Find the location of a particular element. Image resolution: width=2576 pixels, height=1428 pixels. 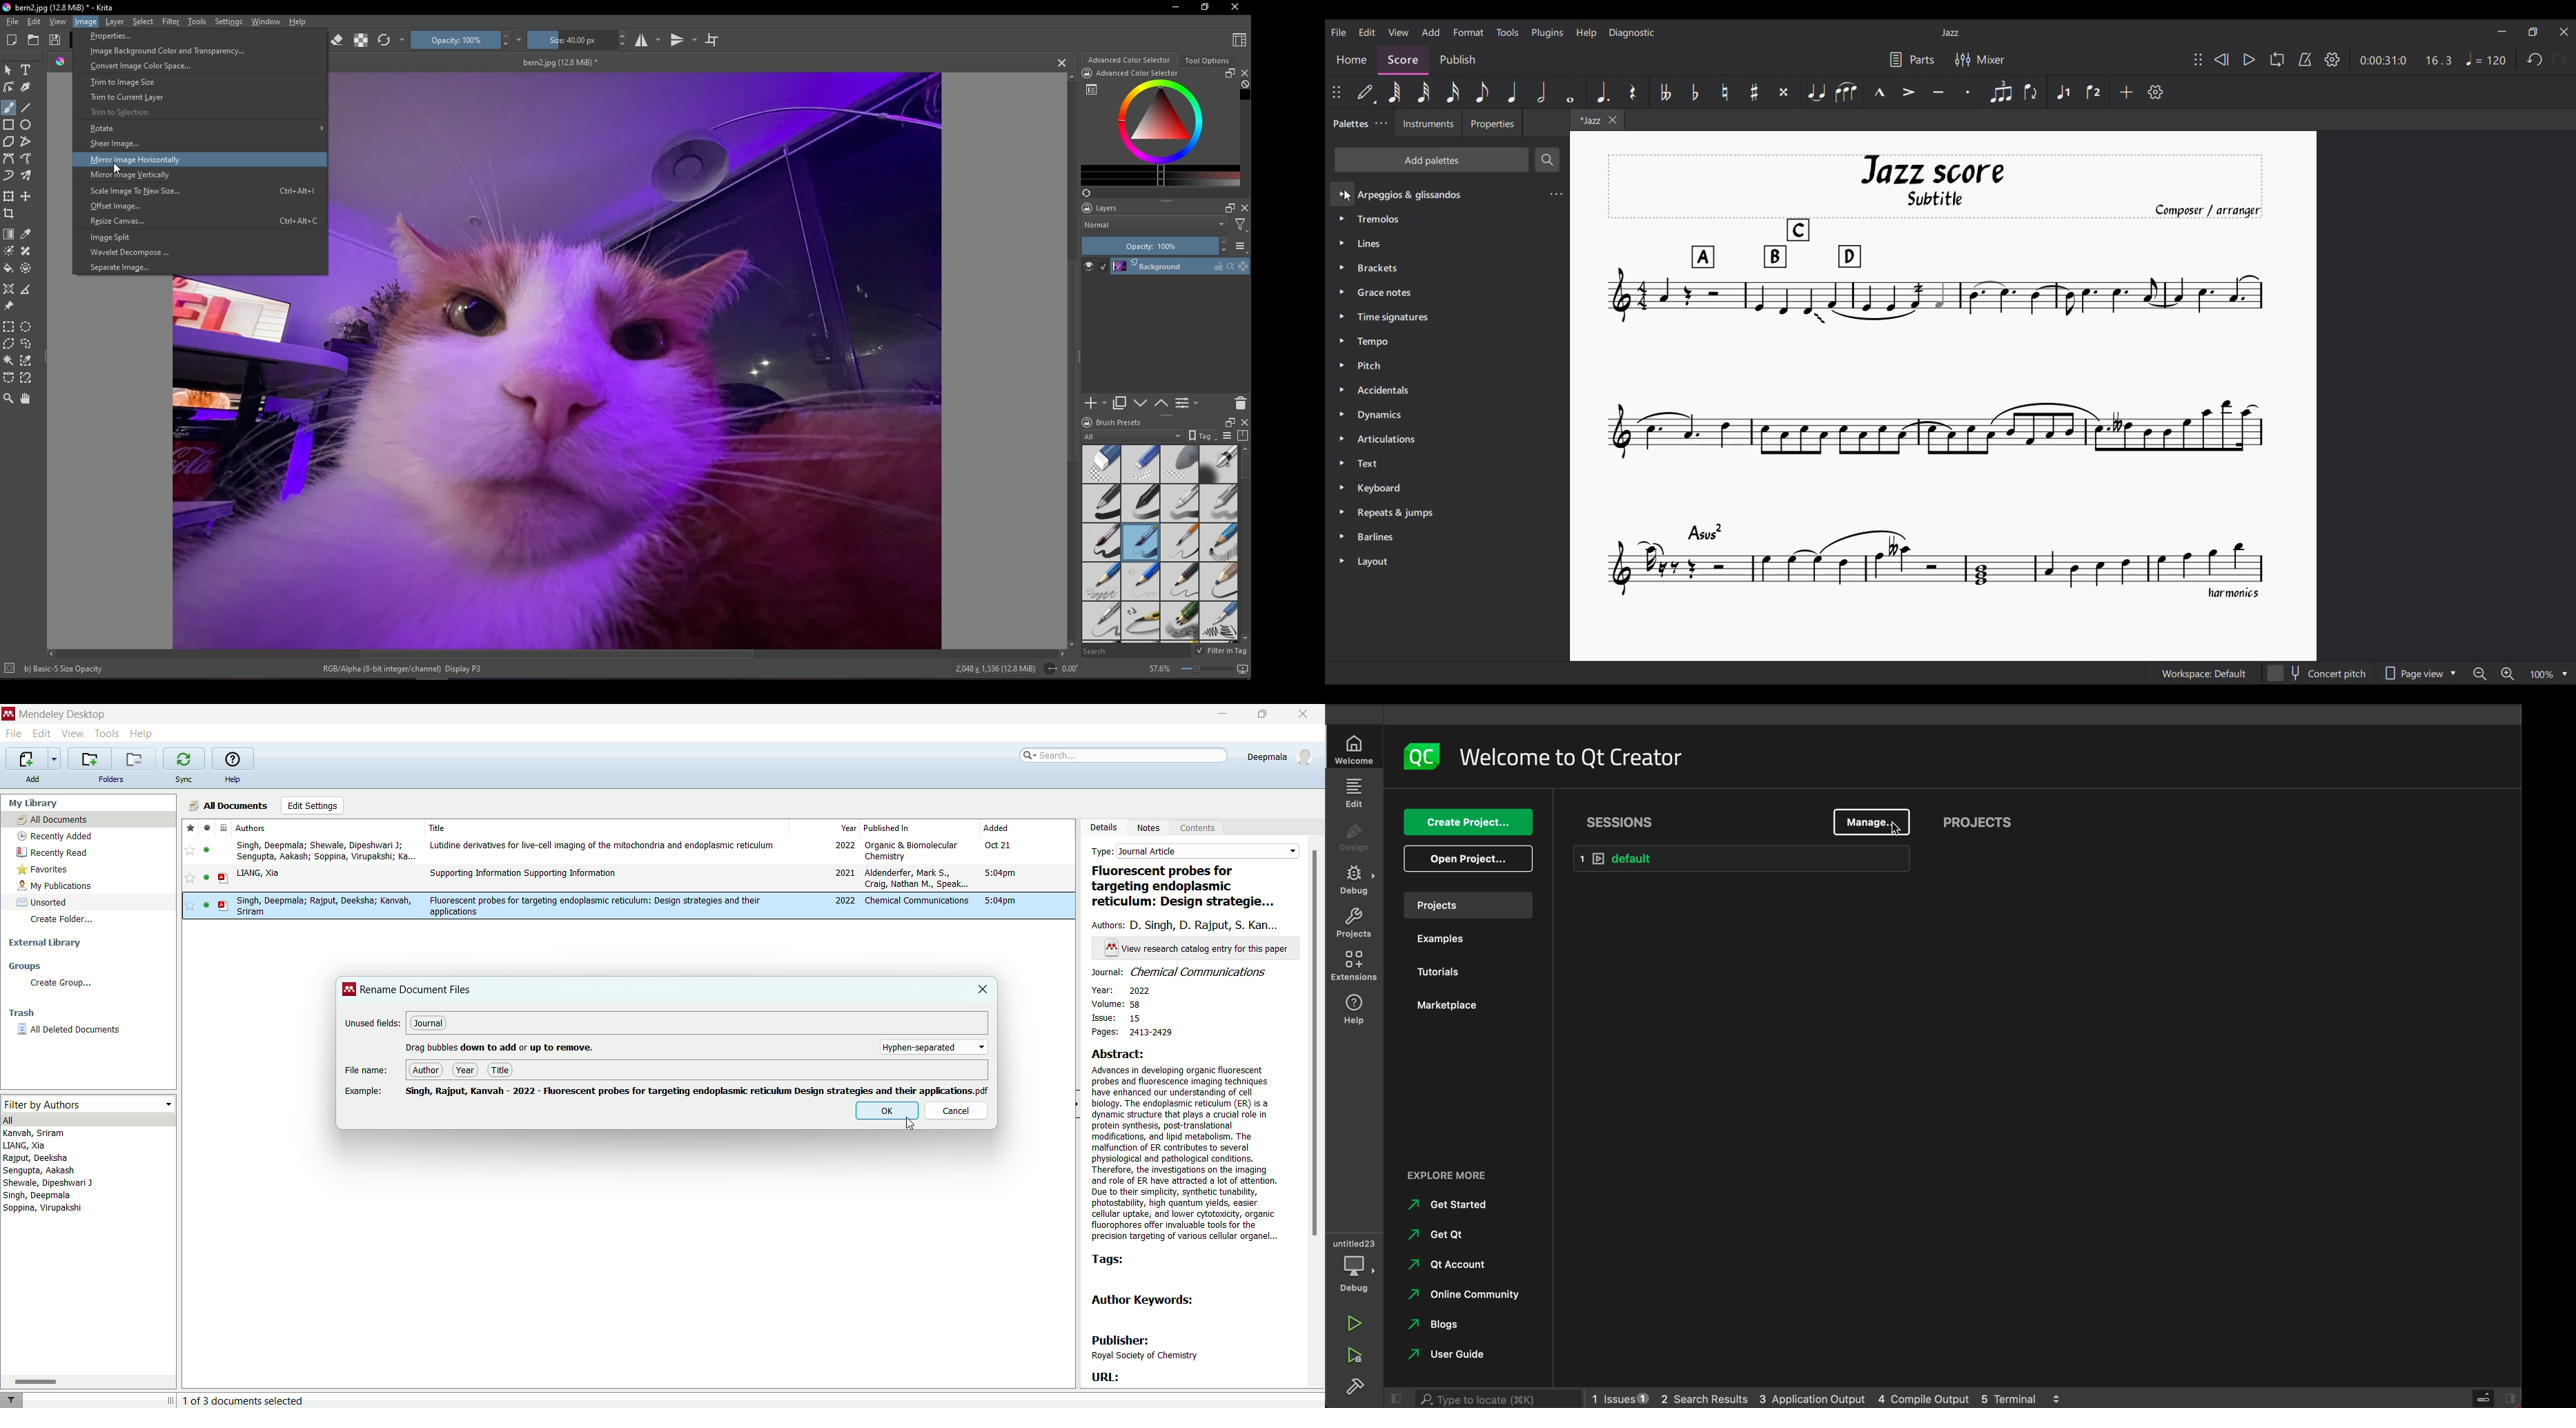

author is located at coordinates (427, 1071).